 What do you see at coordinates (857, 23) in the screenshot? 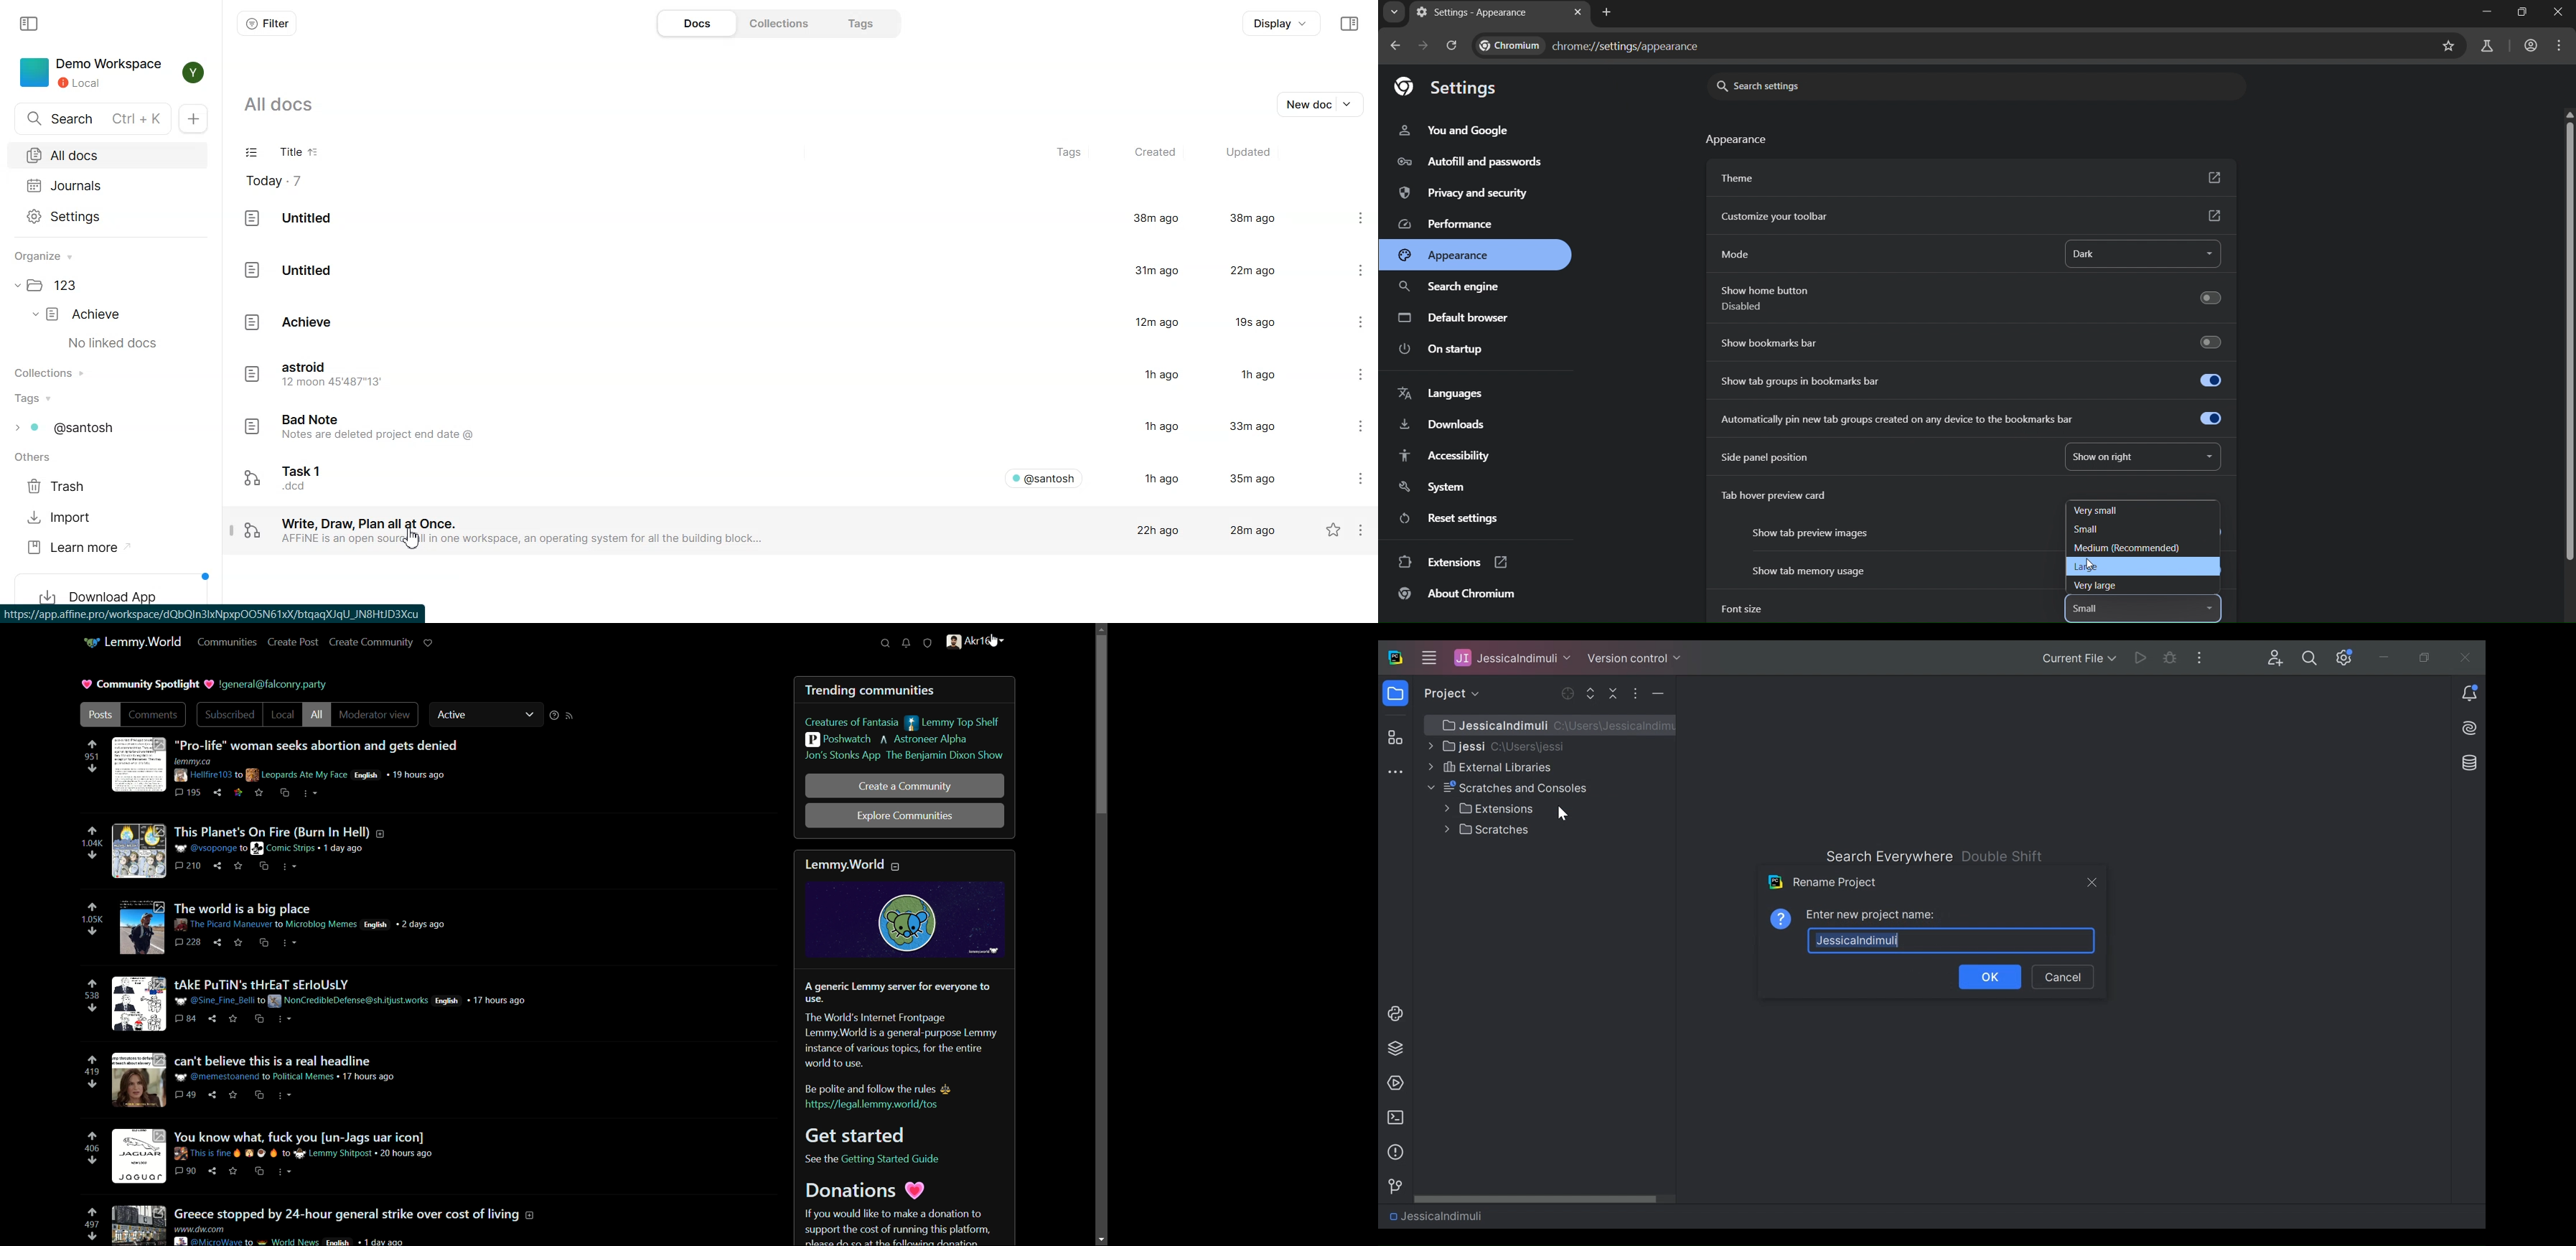
I see `Tags` at bounding box center [857, 23].